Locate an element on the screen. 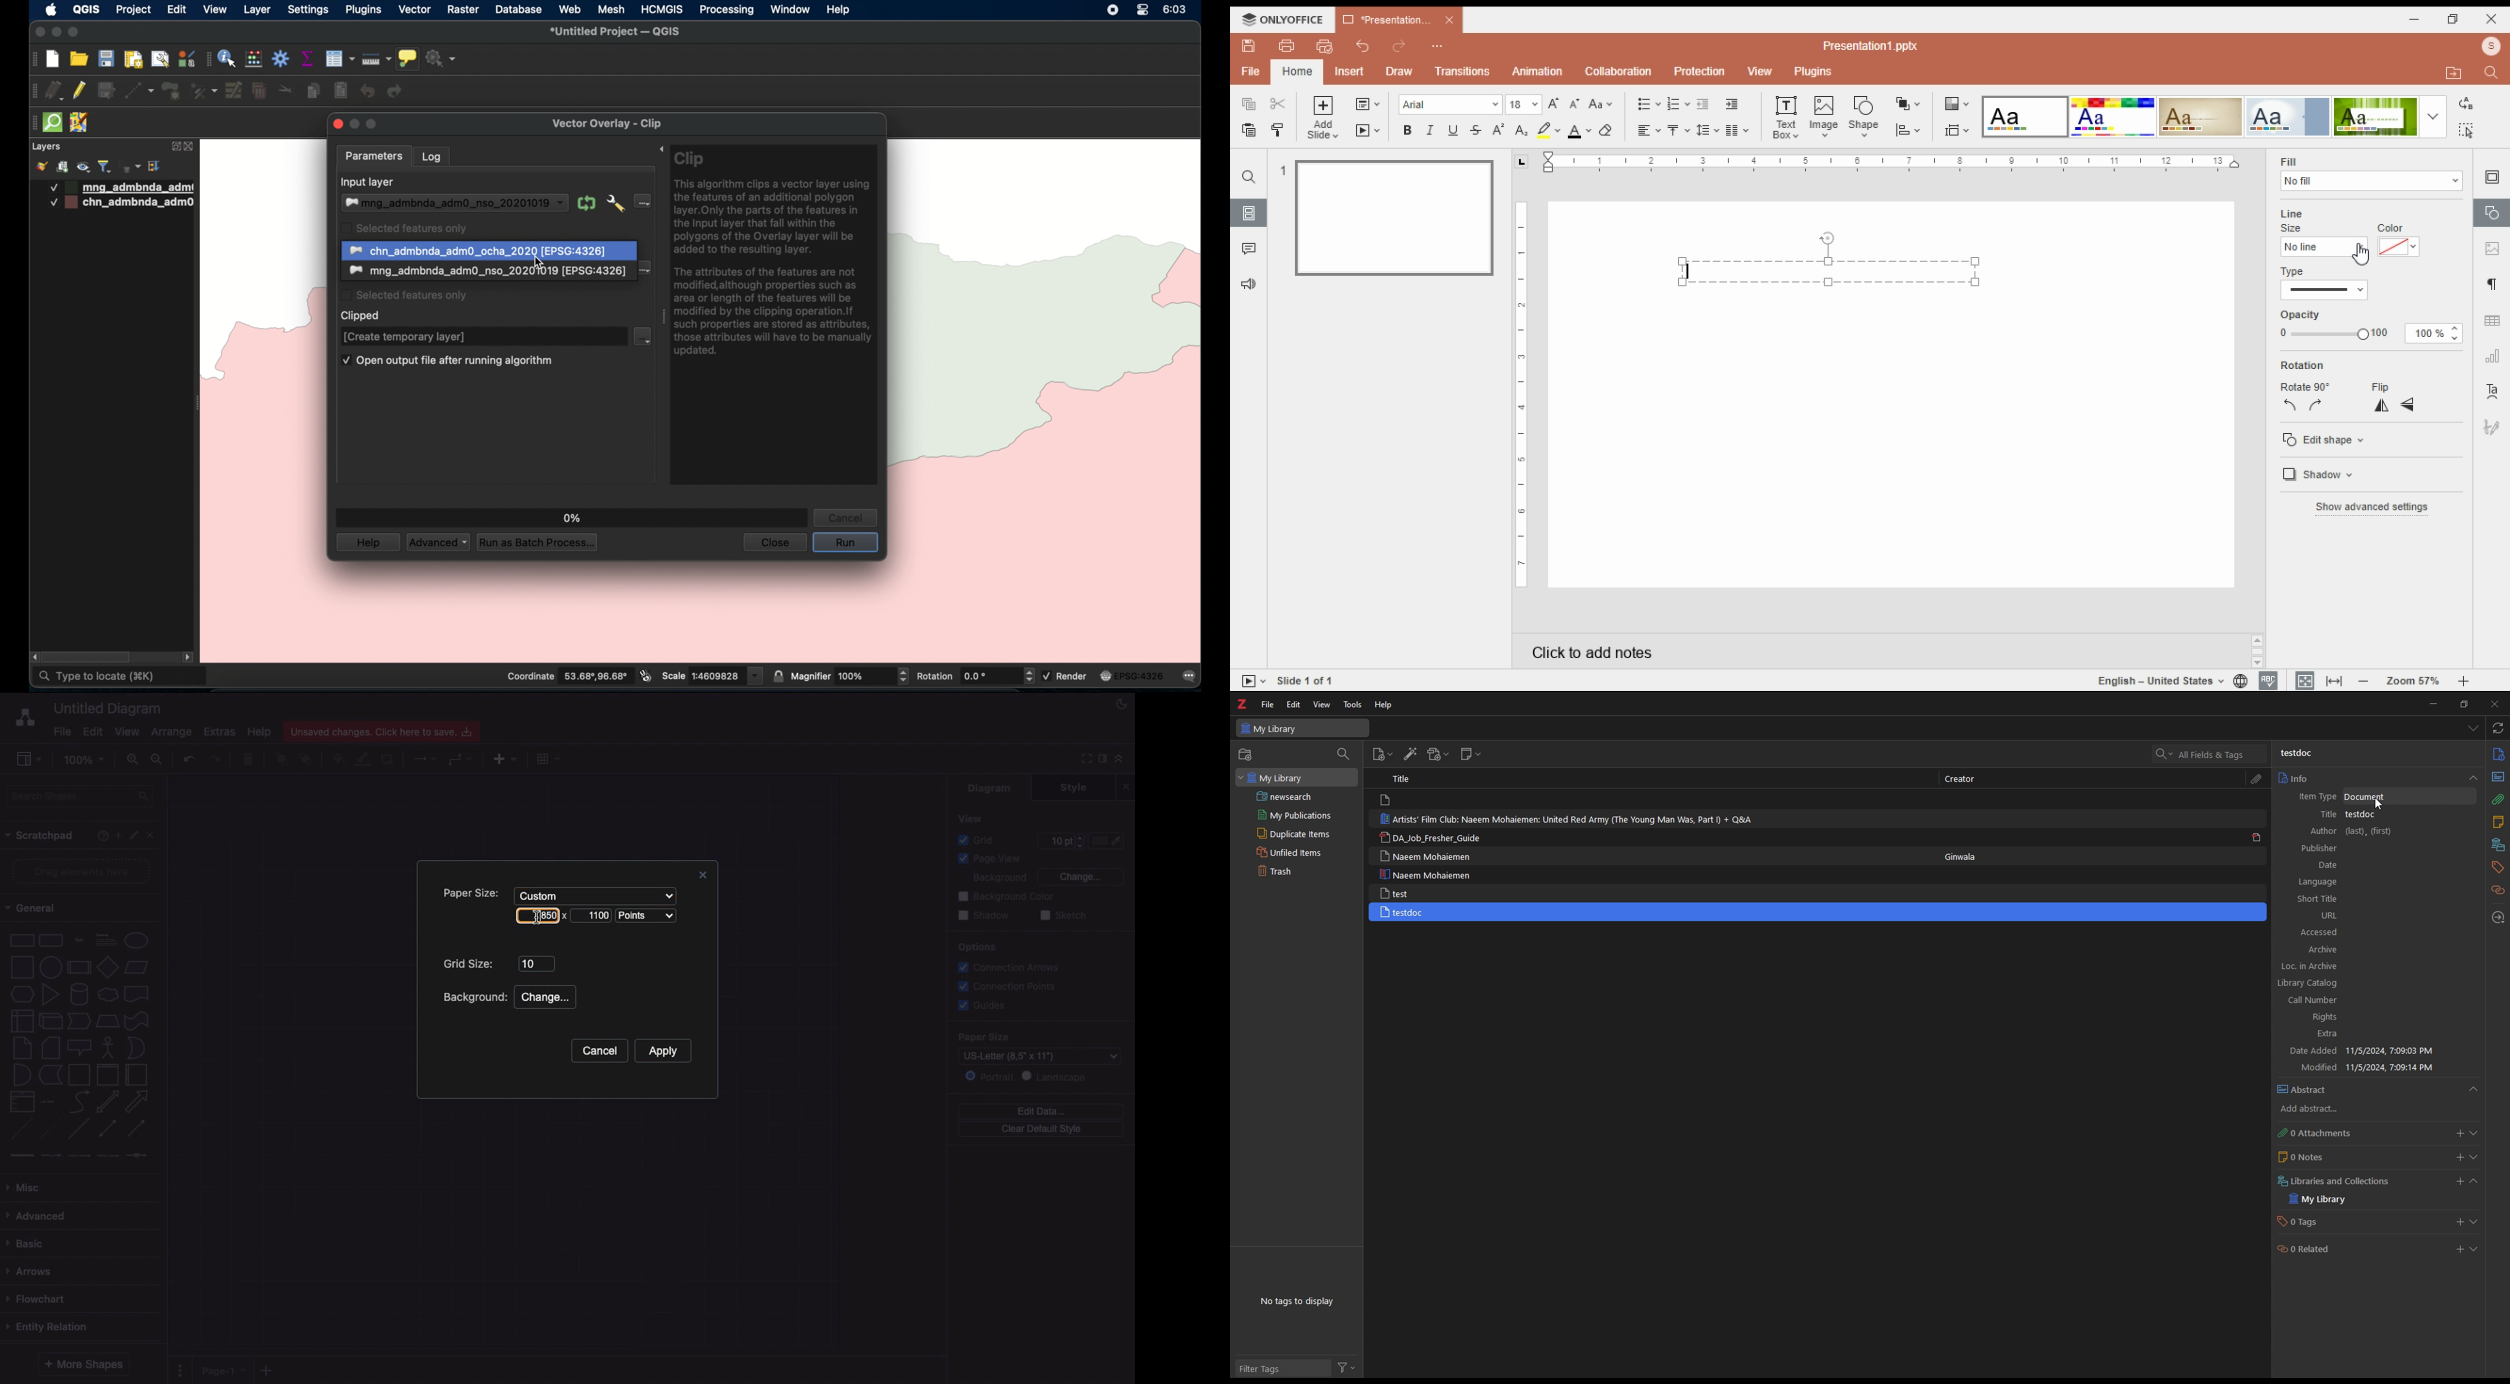 The image size is (2520, 1400). close button is located at coordinates (336, 124).